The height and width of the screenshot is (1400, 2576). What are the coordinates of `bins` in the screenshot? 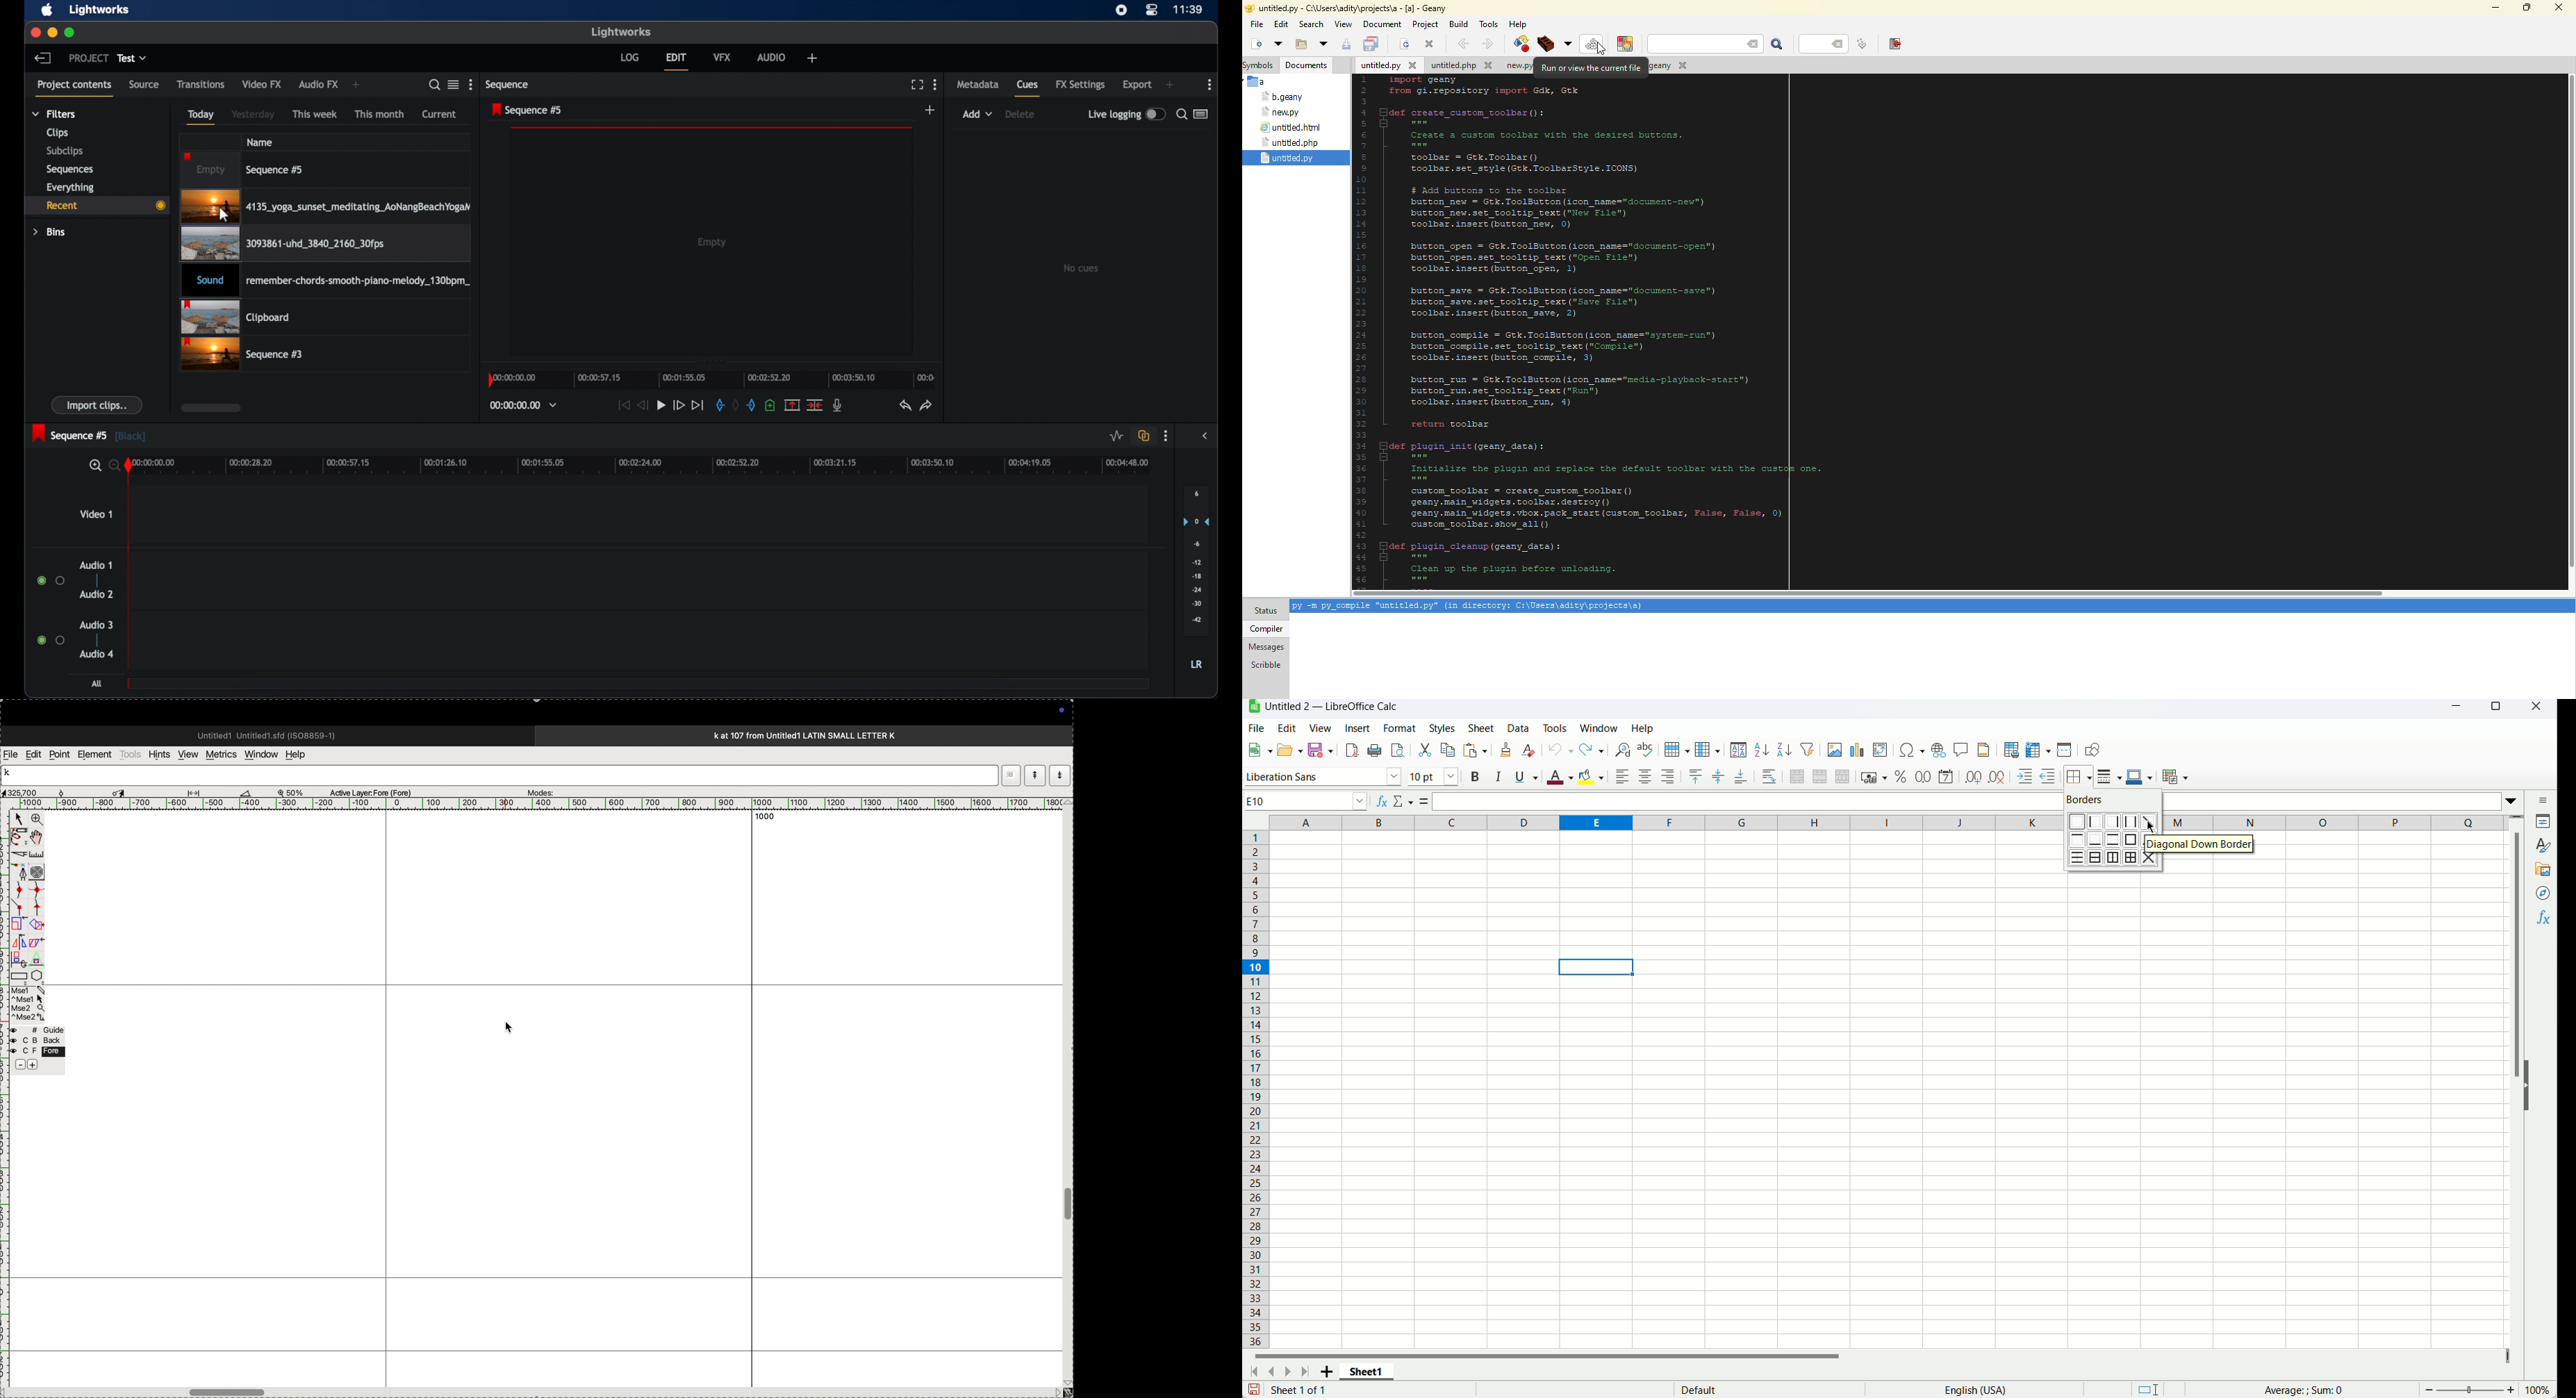 It's located at (50, 233).